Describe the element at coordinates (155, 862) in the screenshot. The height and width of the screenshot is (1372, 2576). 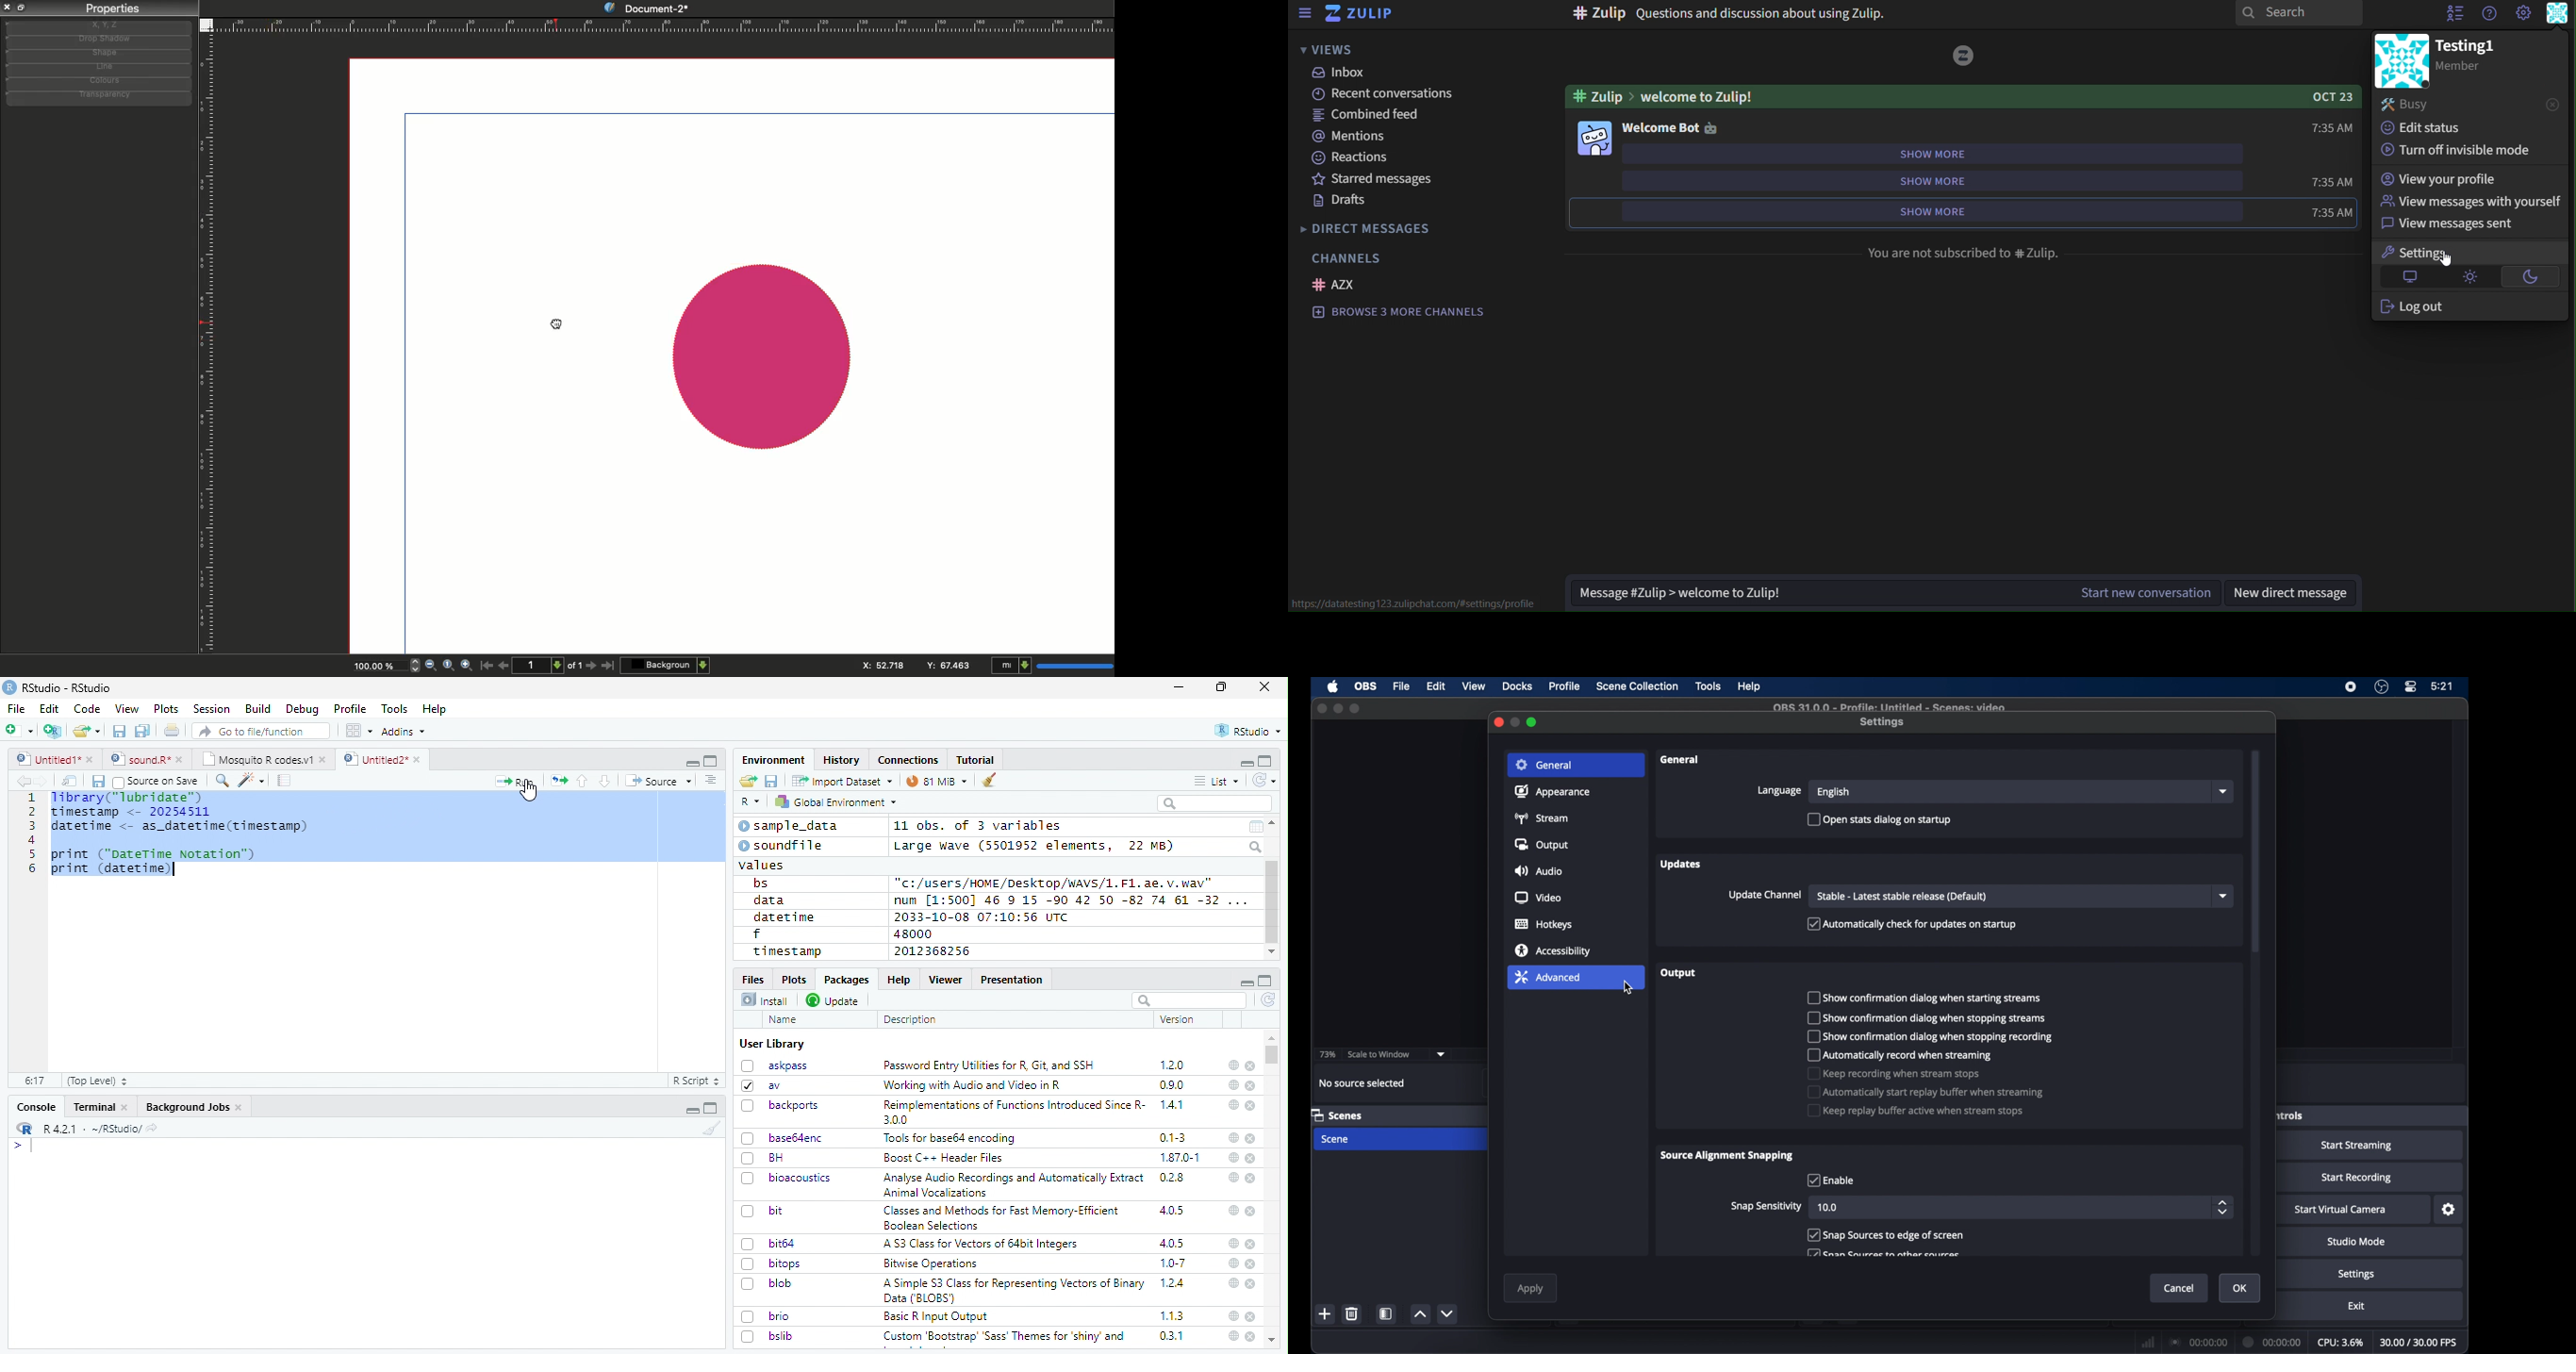
I see `print ("pateTime Notation")
print (datetime)` at that location.